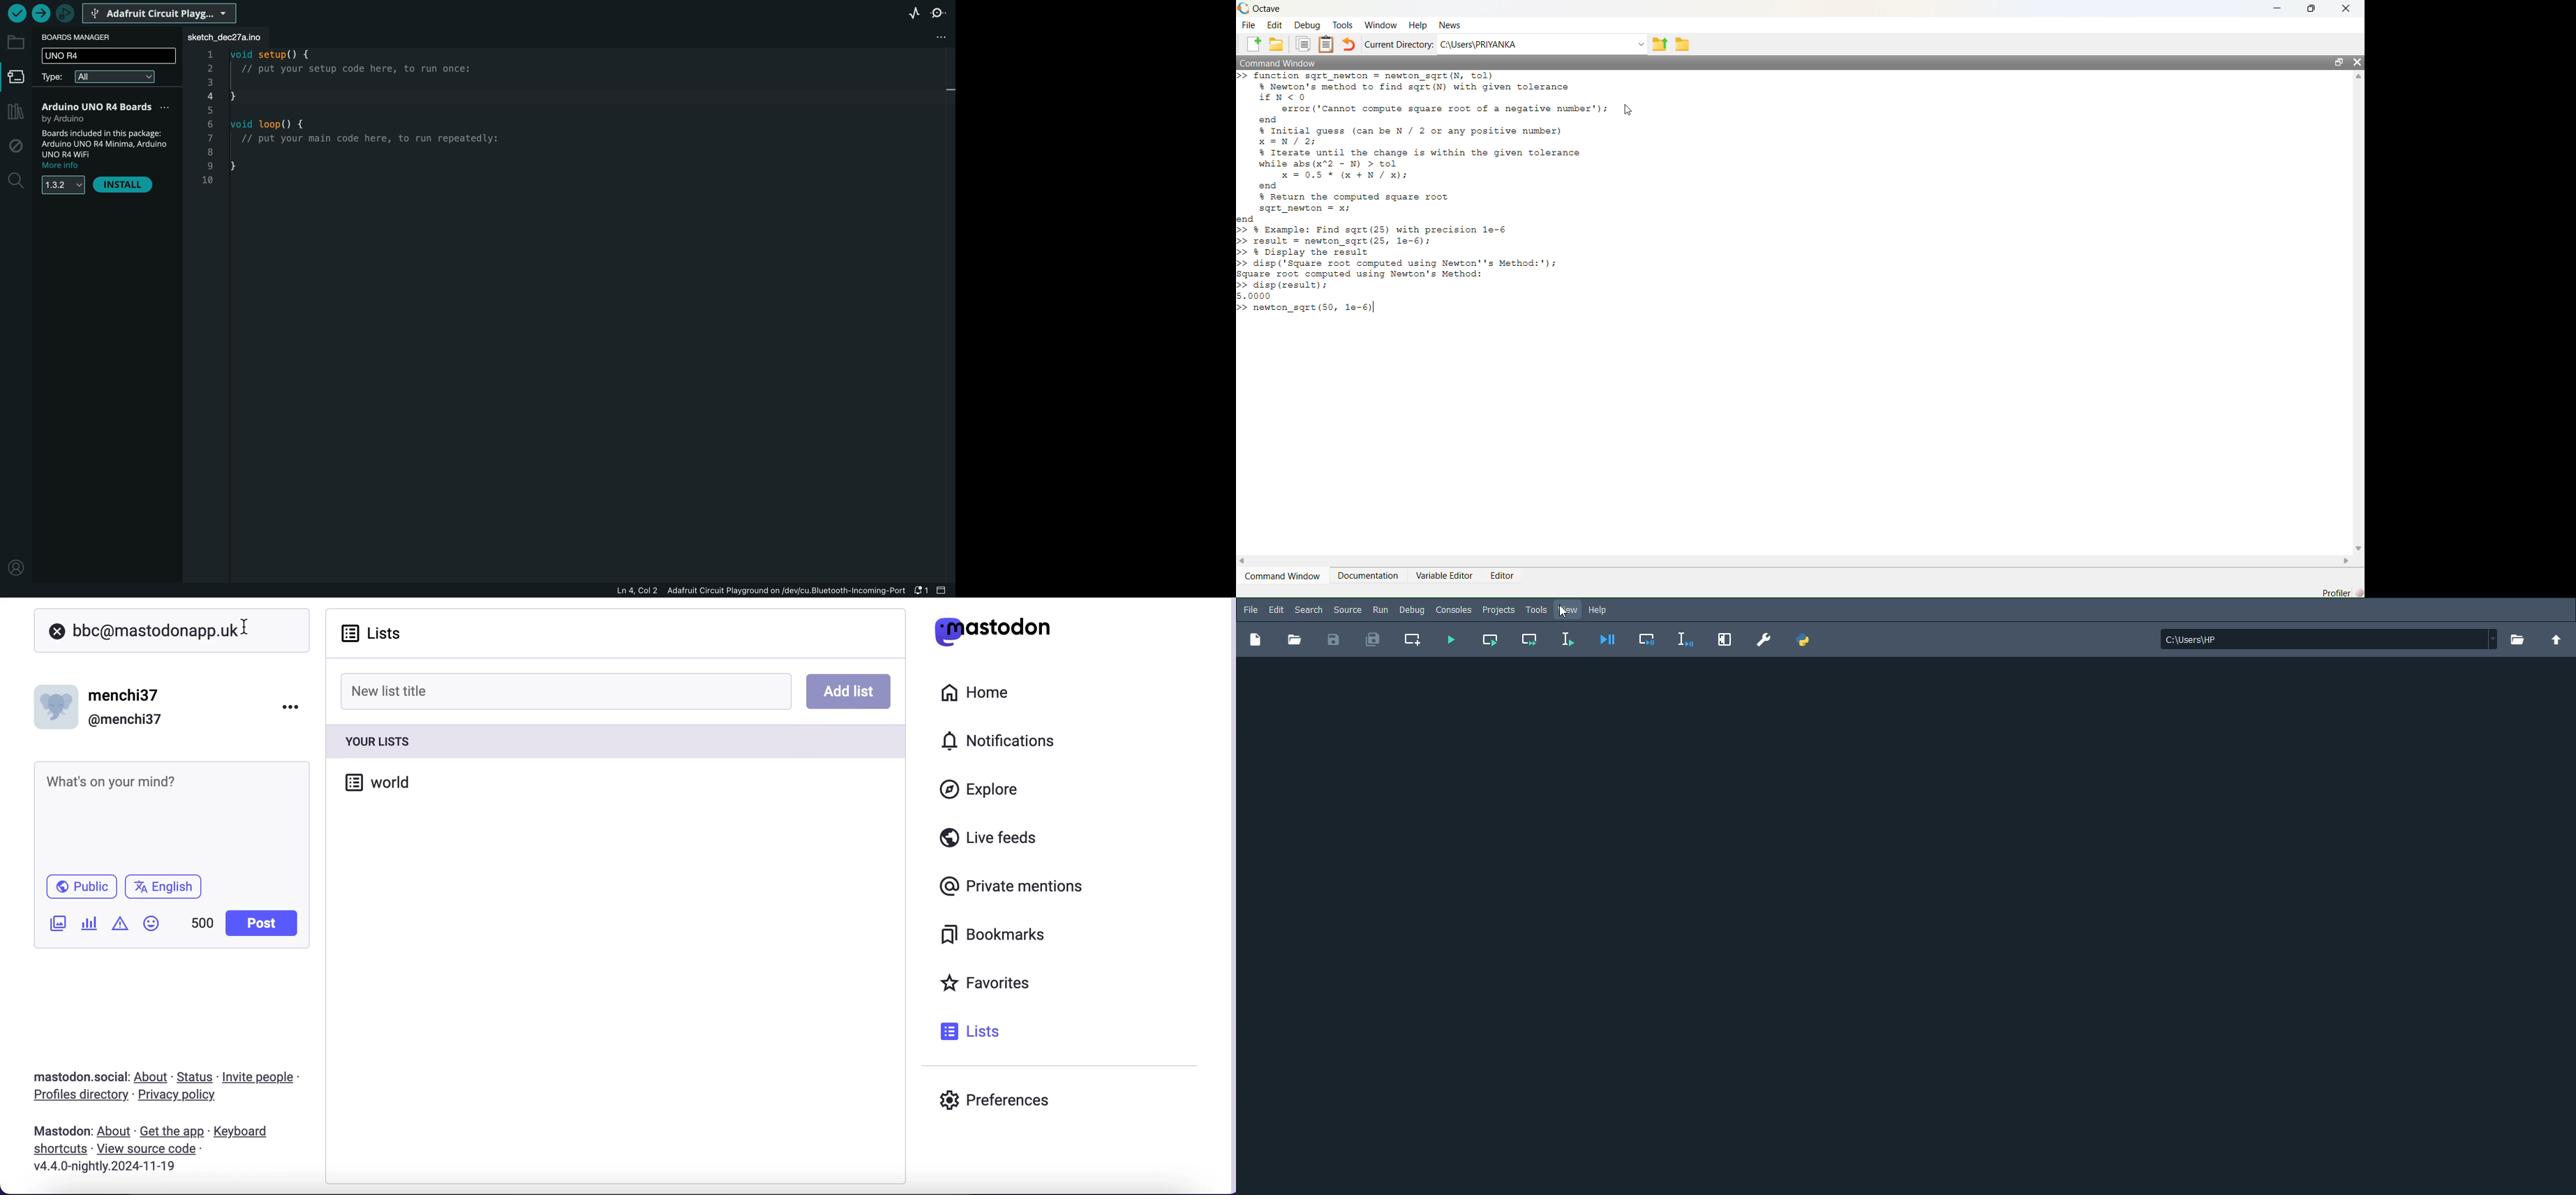 This screenshot has height=1204, width=2576. I want to click on Profiler, so click(2340, 590).